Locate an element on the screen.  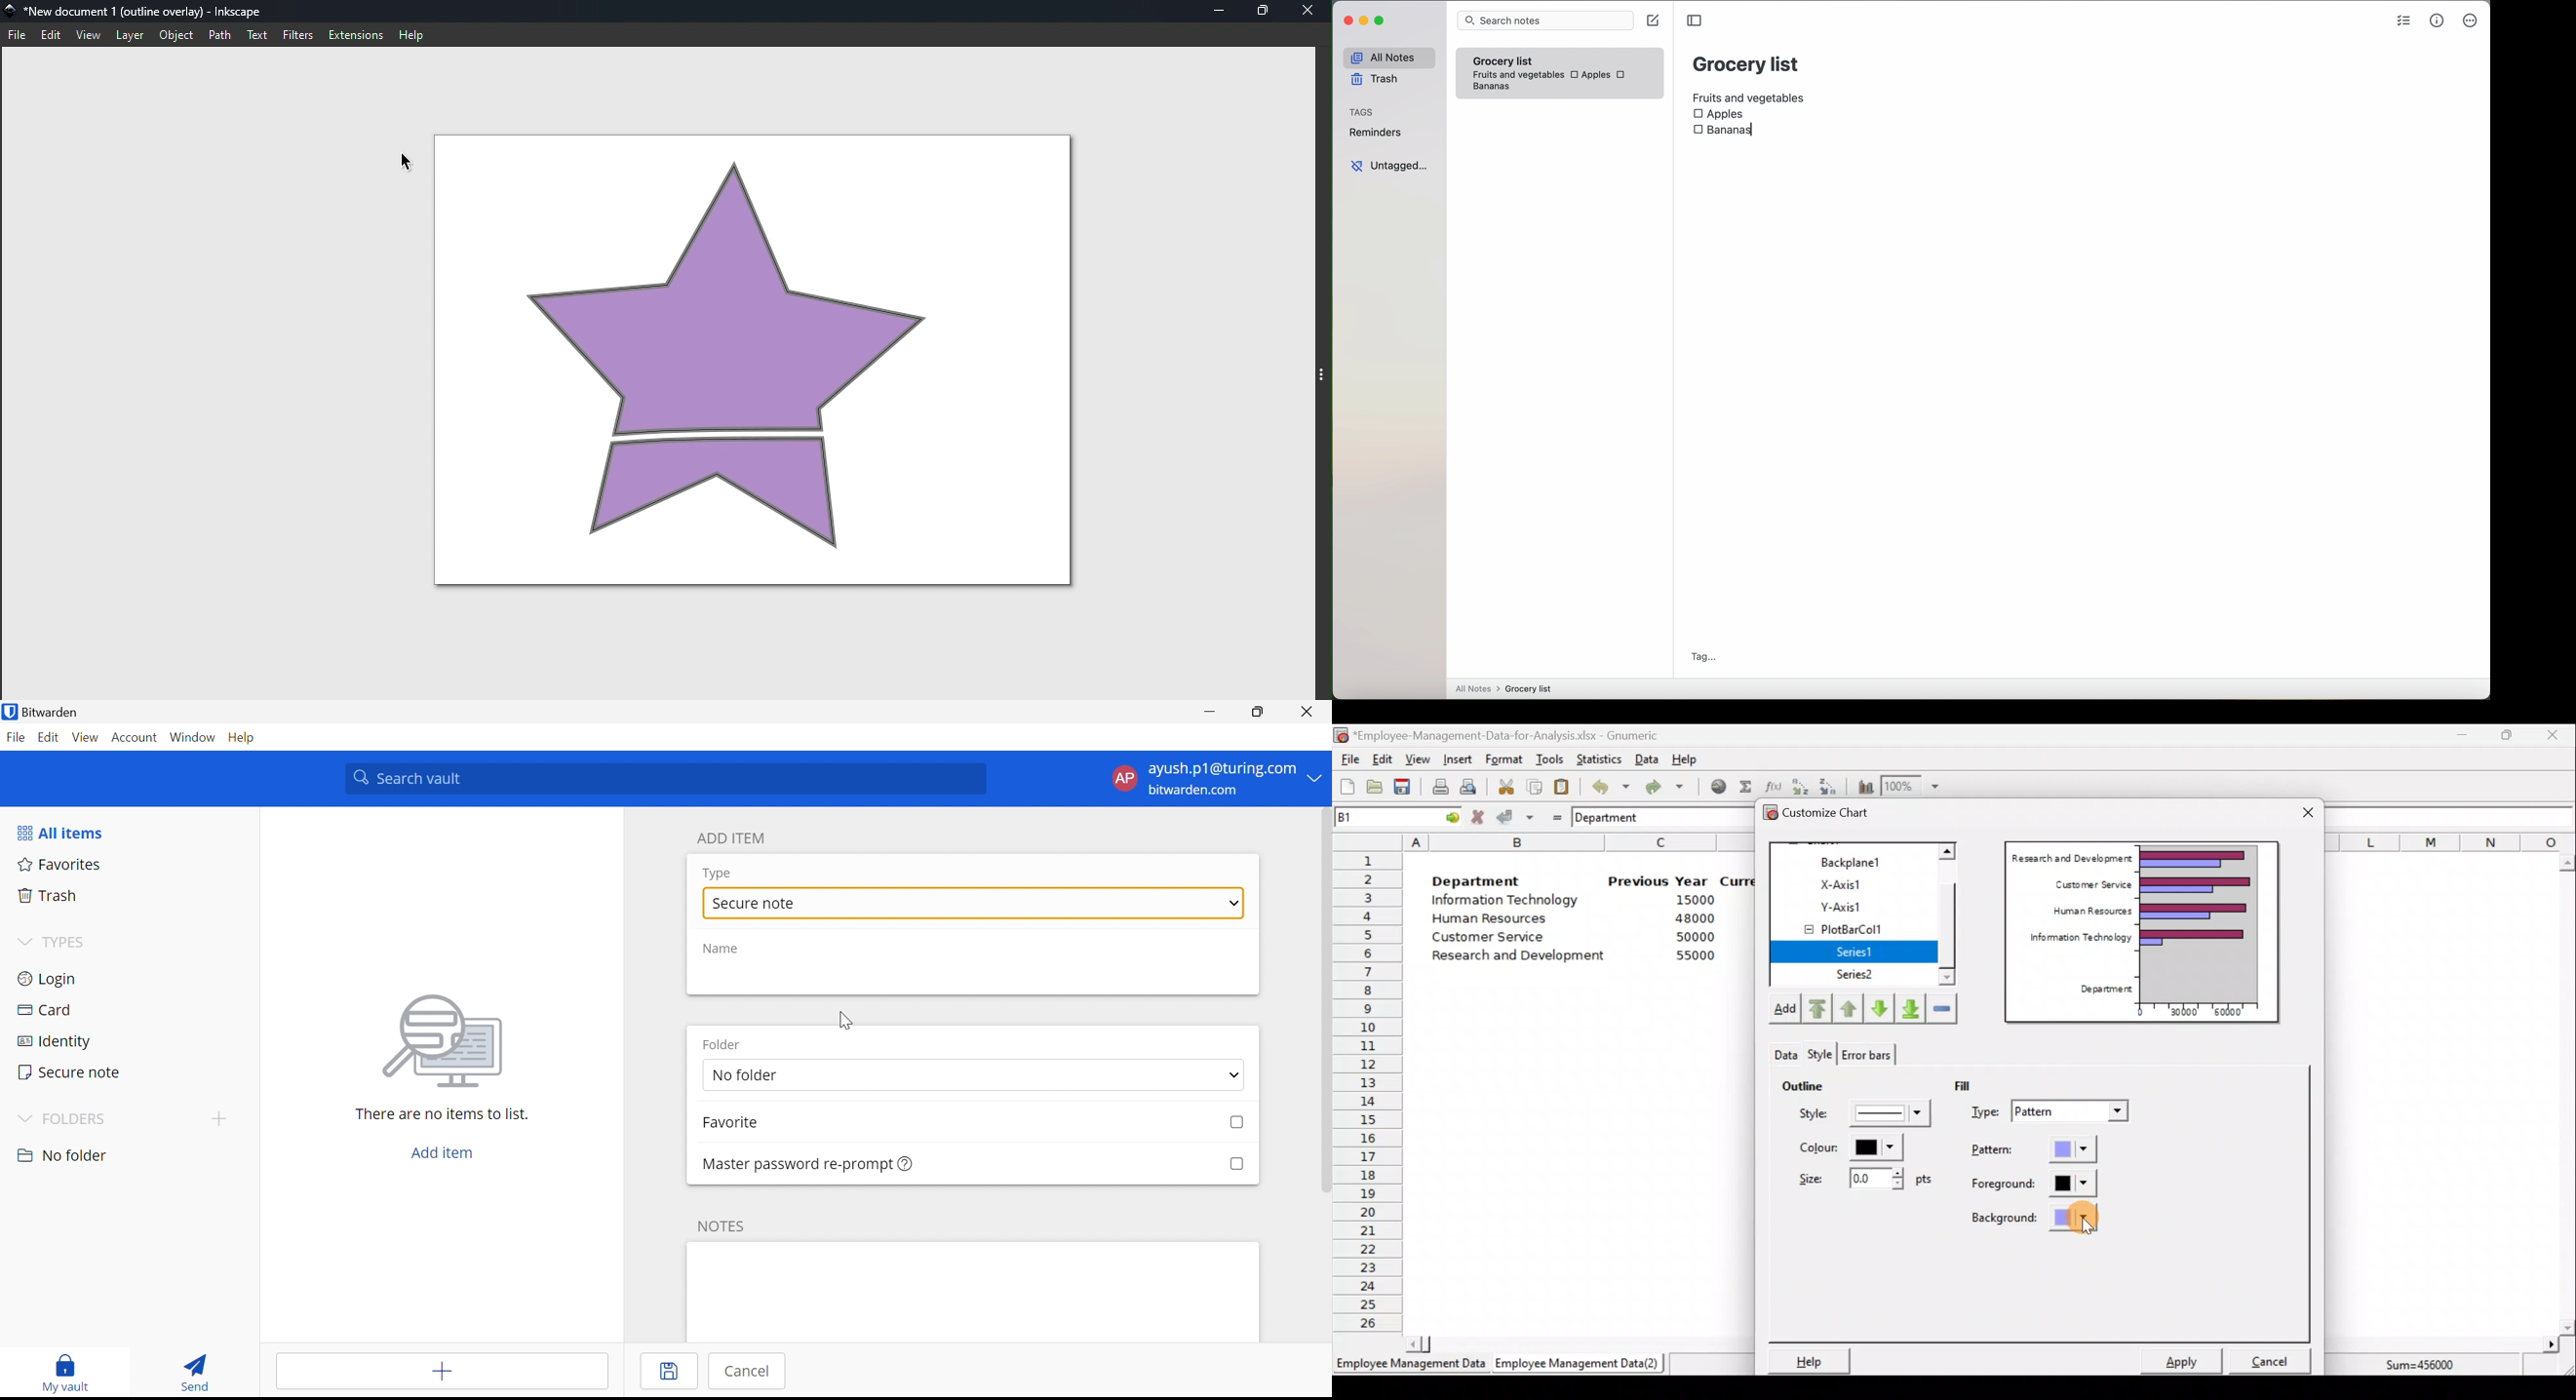
No folder is located at coordinates (973, 1075).